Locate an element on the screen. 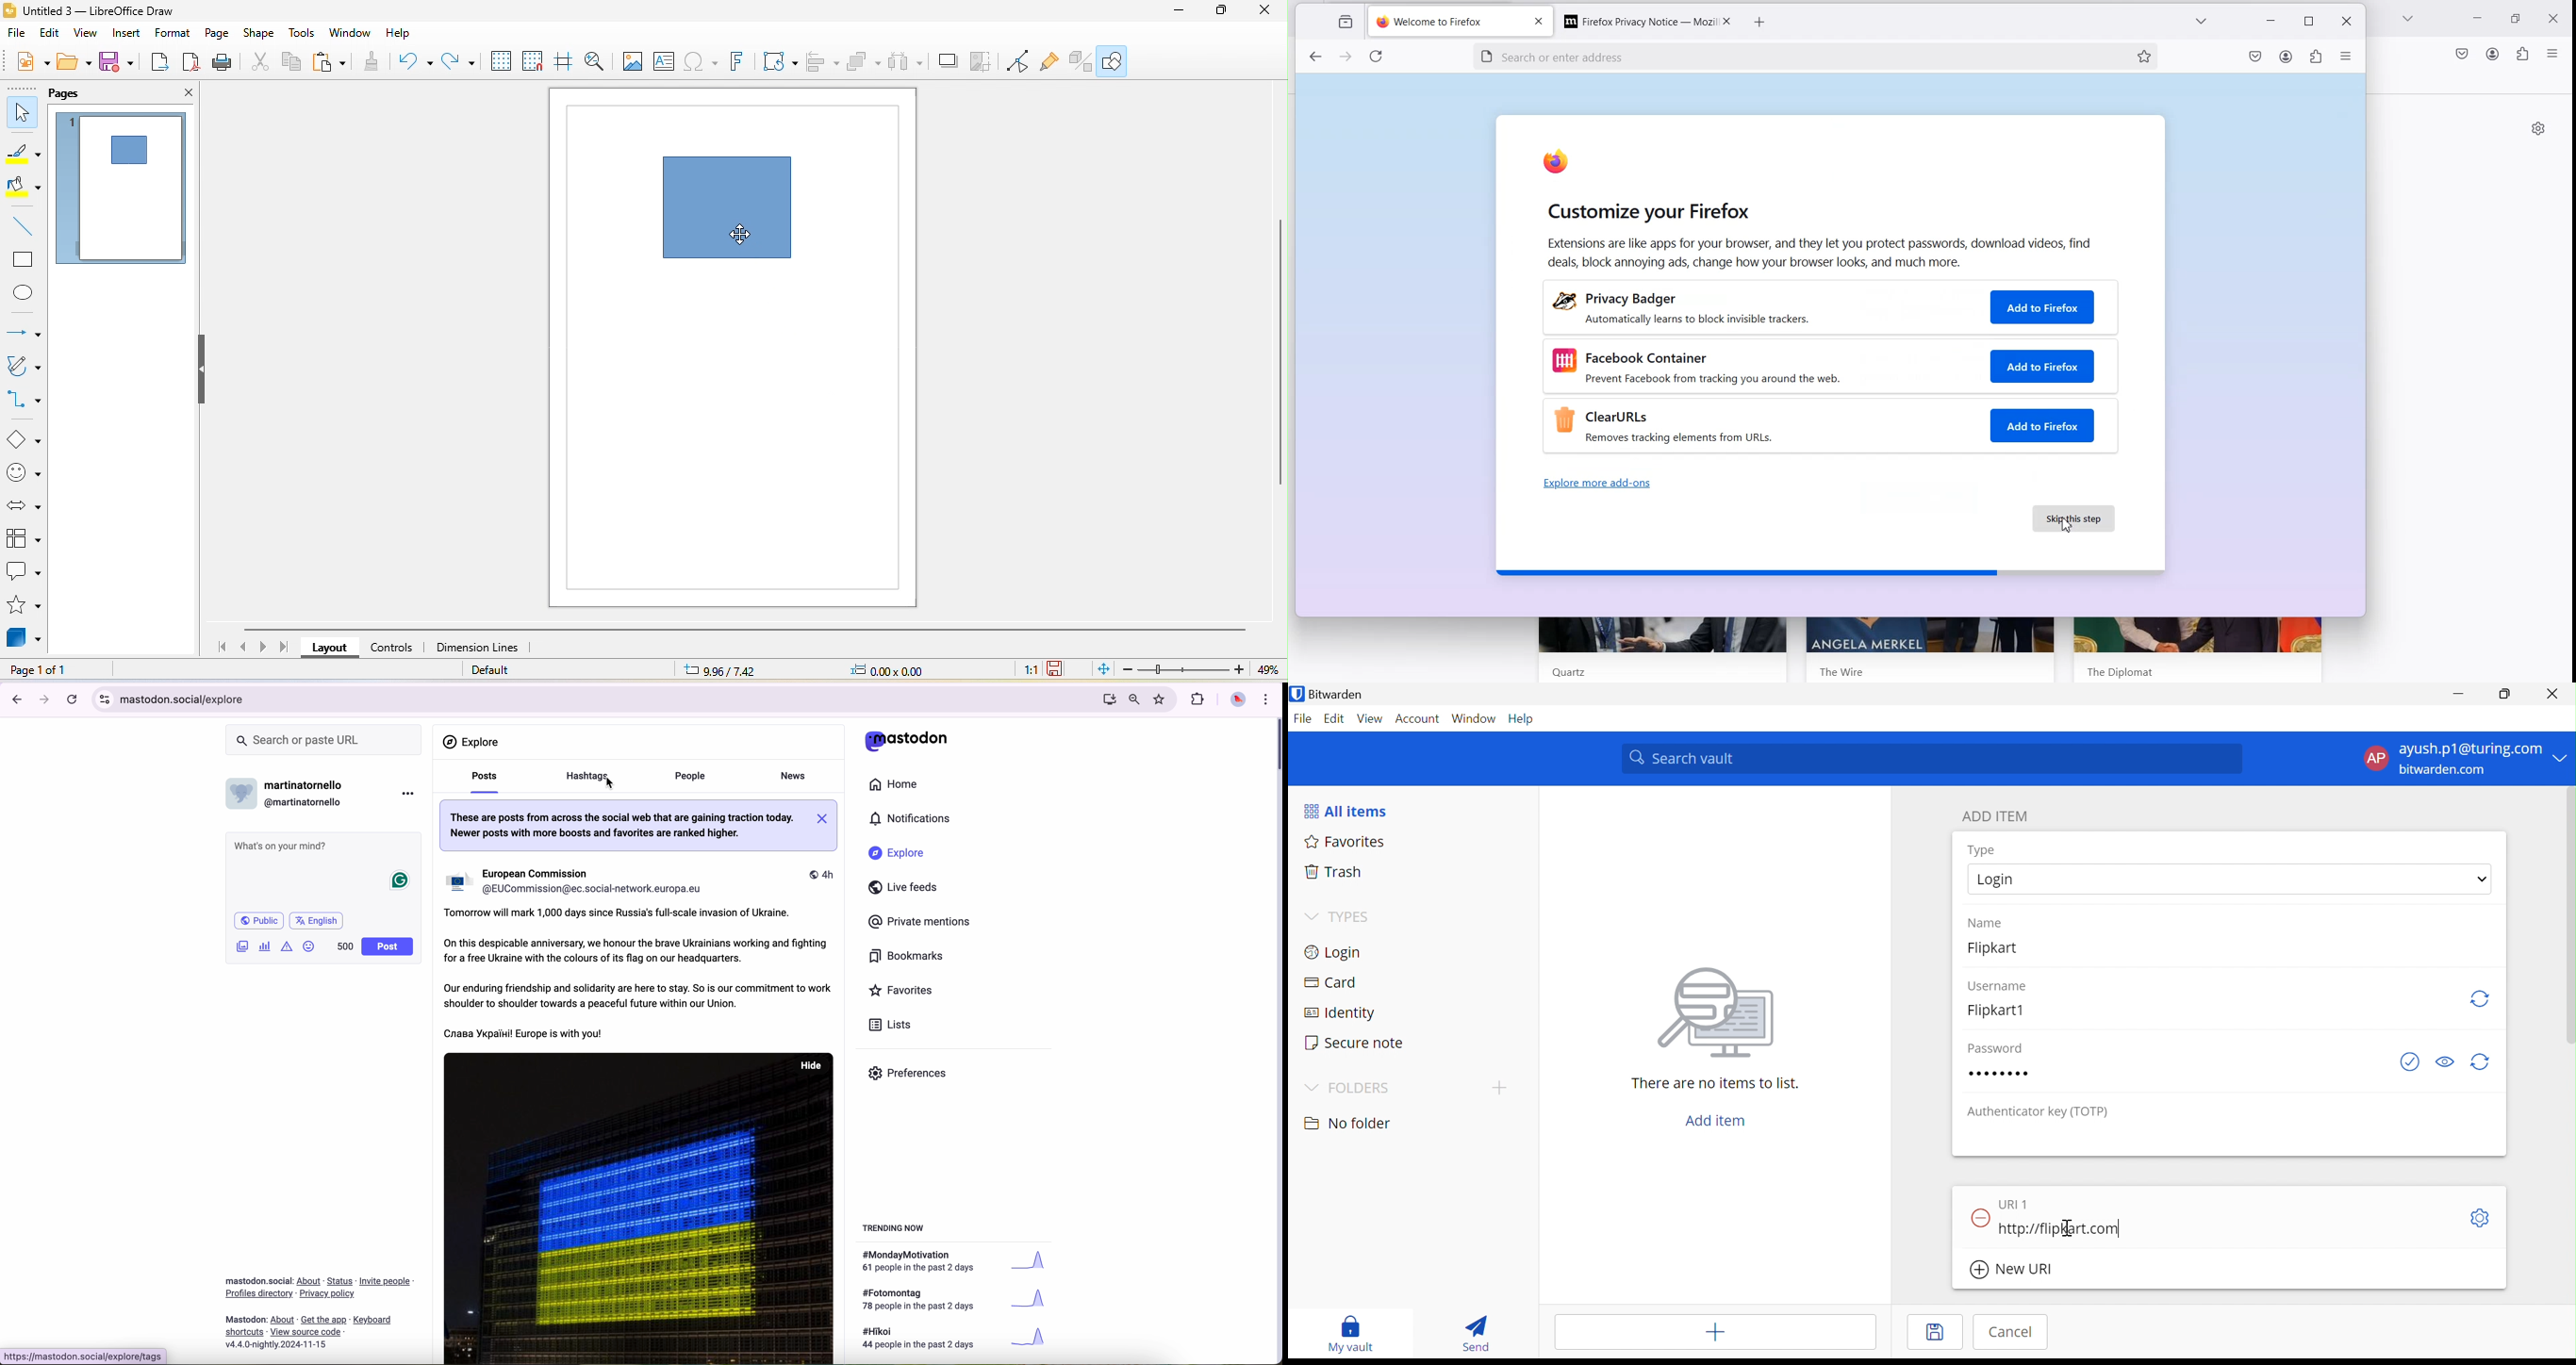 The height and width of the screenshot is (1372, 2576). Removes tracking elements from URLs. is located at coordinates (1684, 440).